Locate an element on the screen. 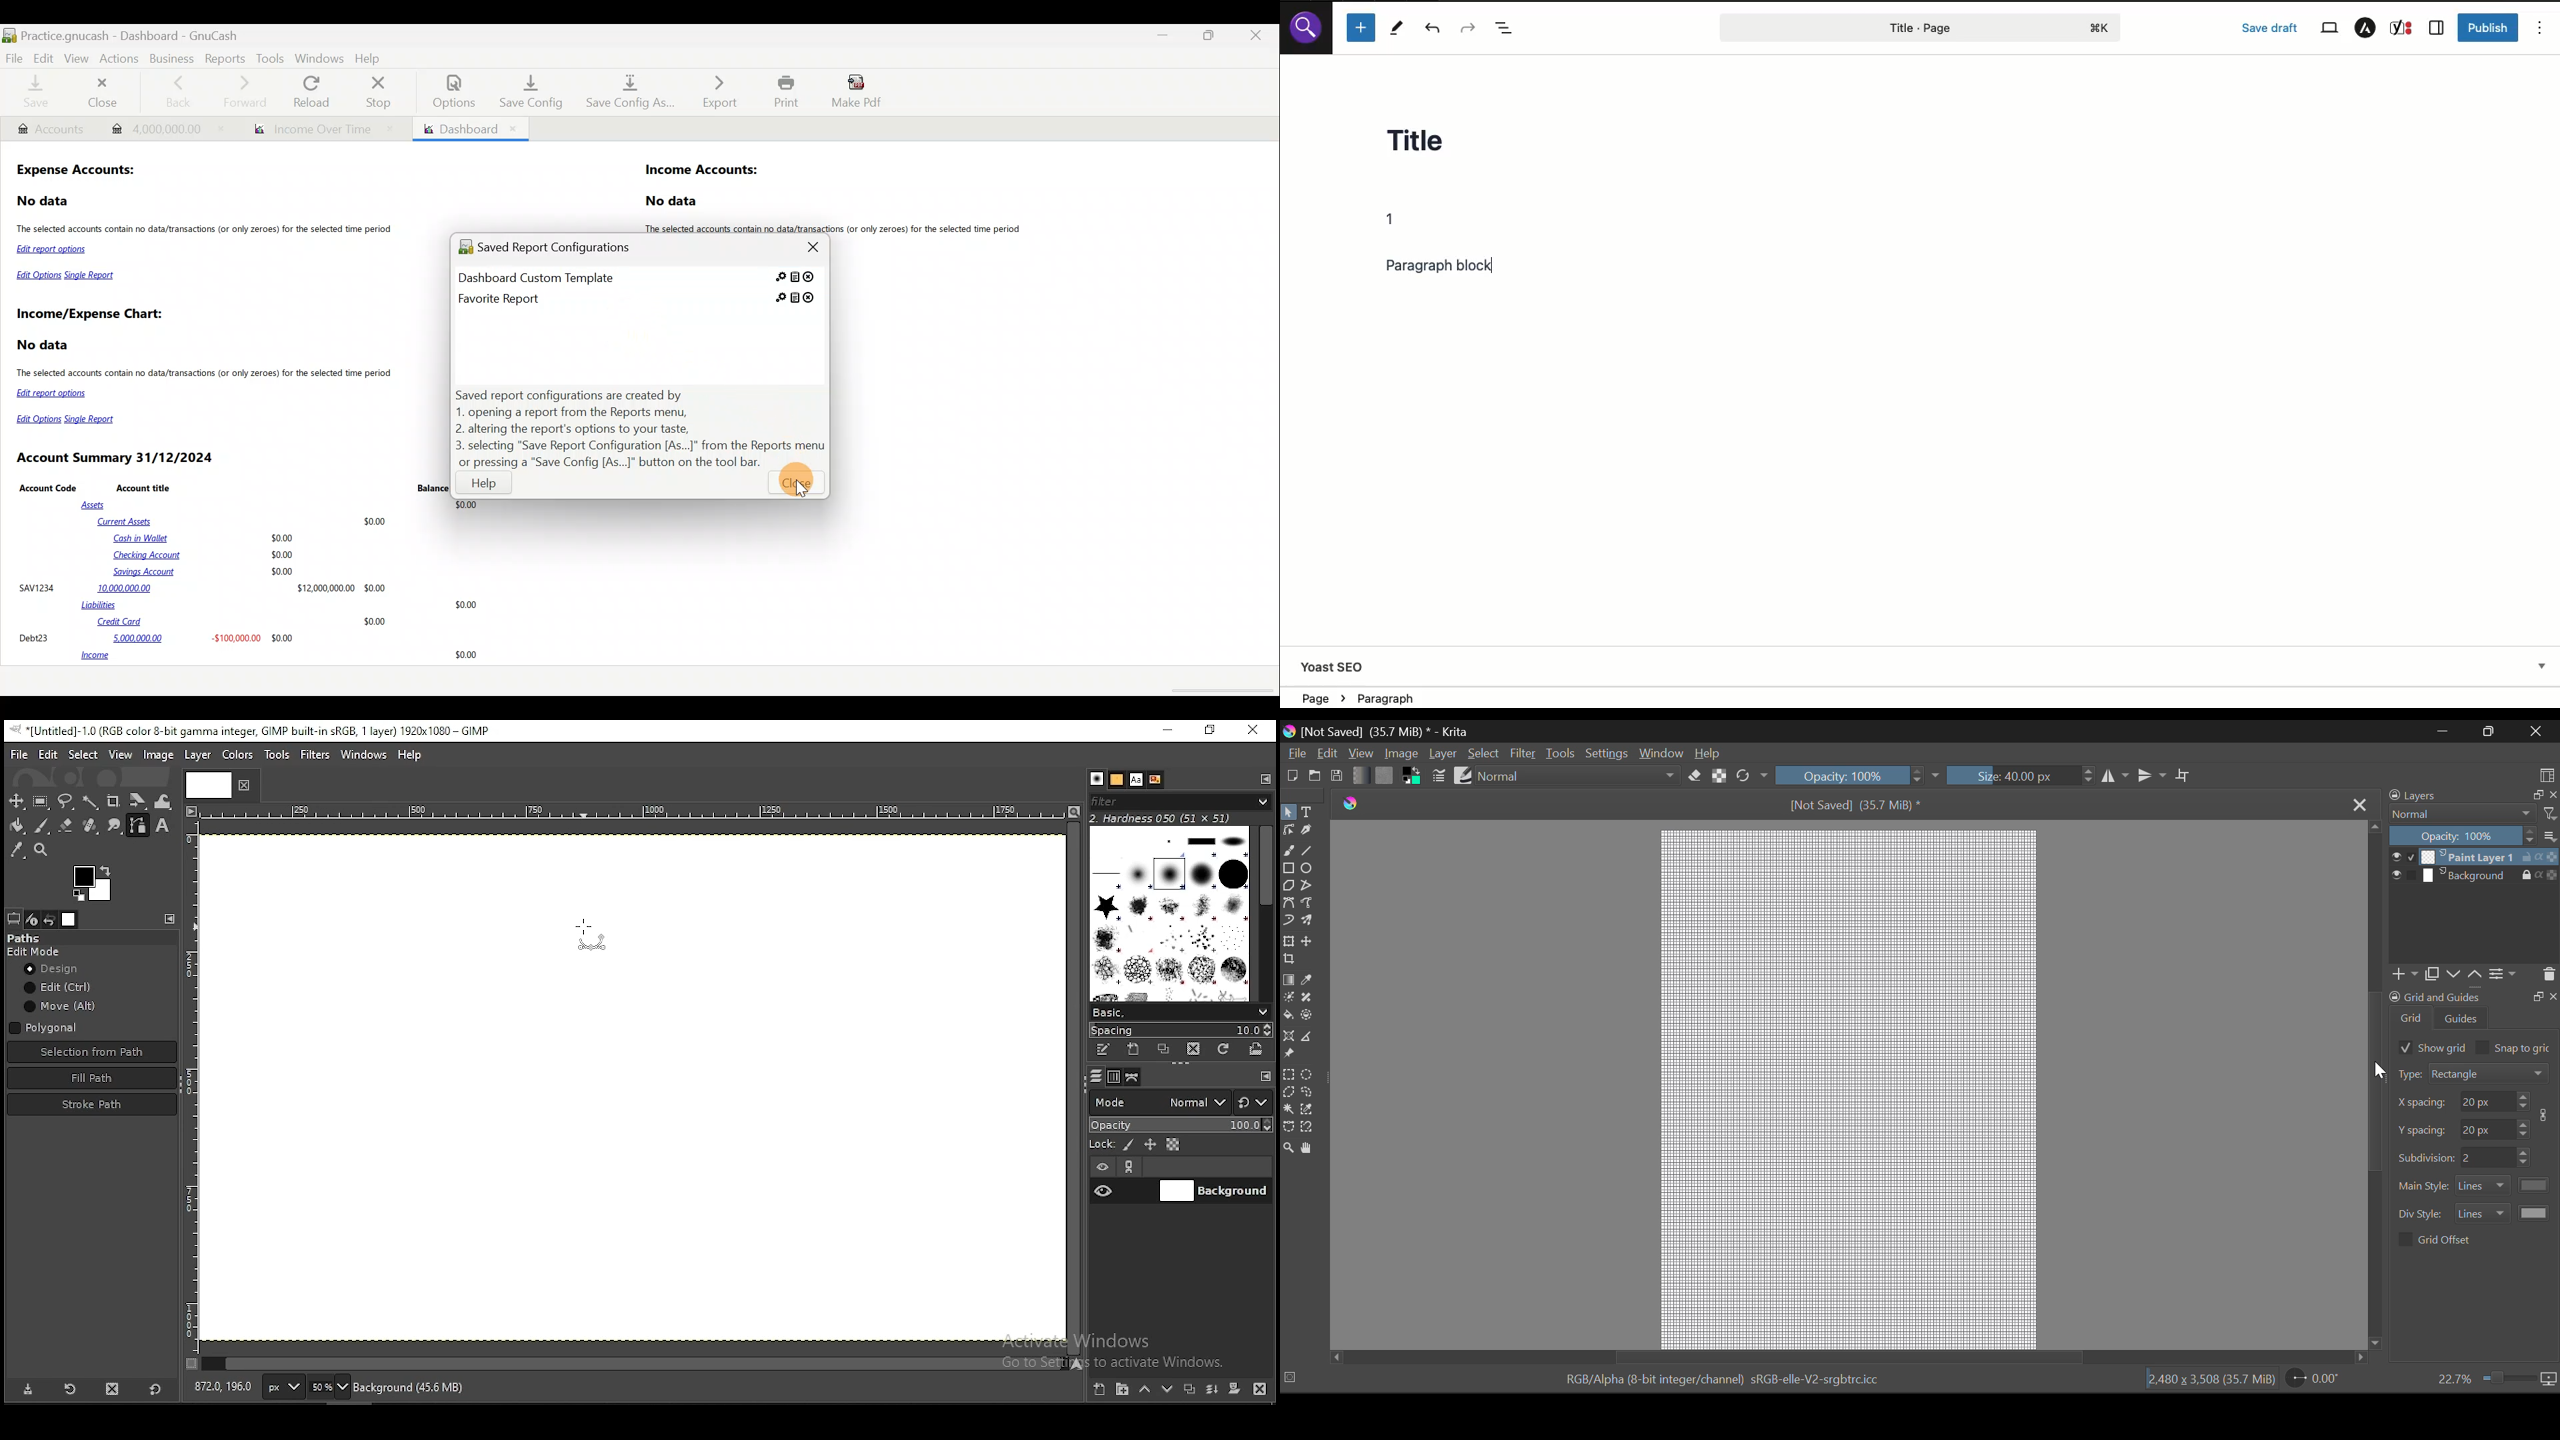 Image resolution: width=2576 pixels, height=1456 pixels. Lock Alpha is located at coordinates (1719, 775).